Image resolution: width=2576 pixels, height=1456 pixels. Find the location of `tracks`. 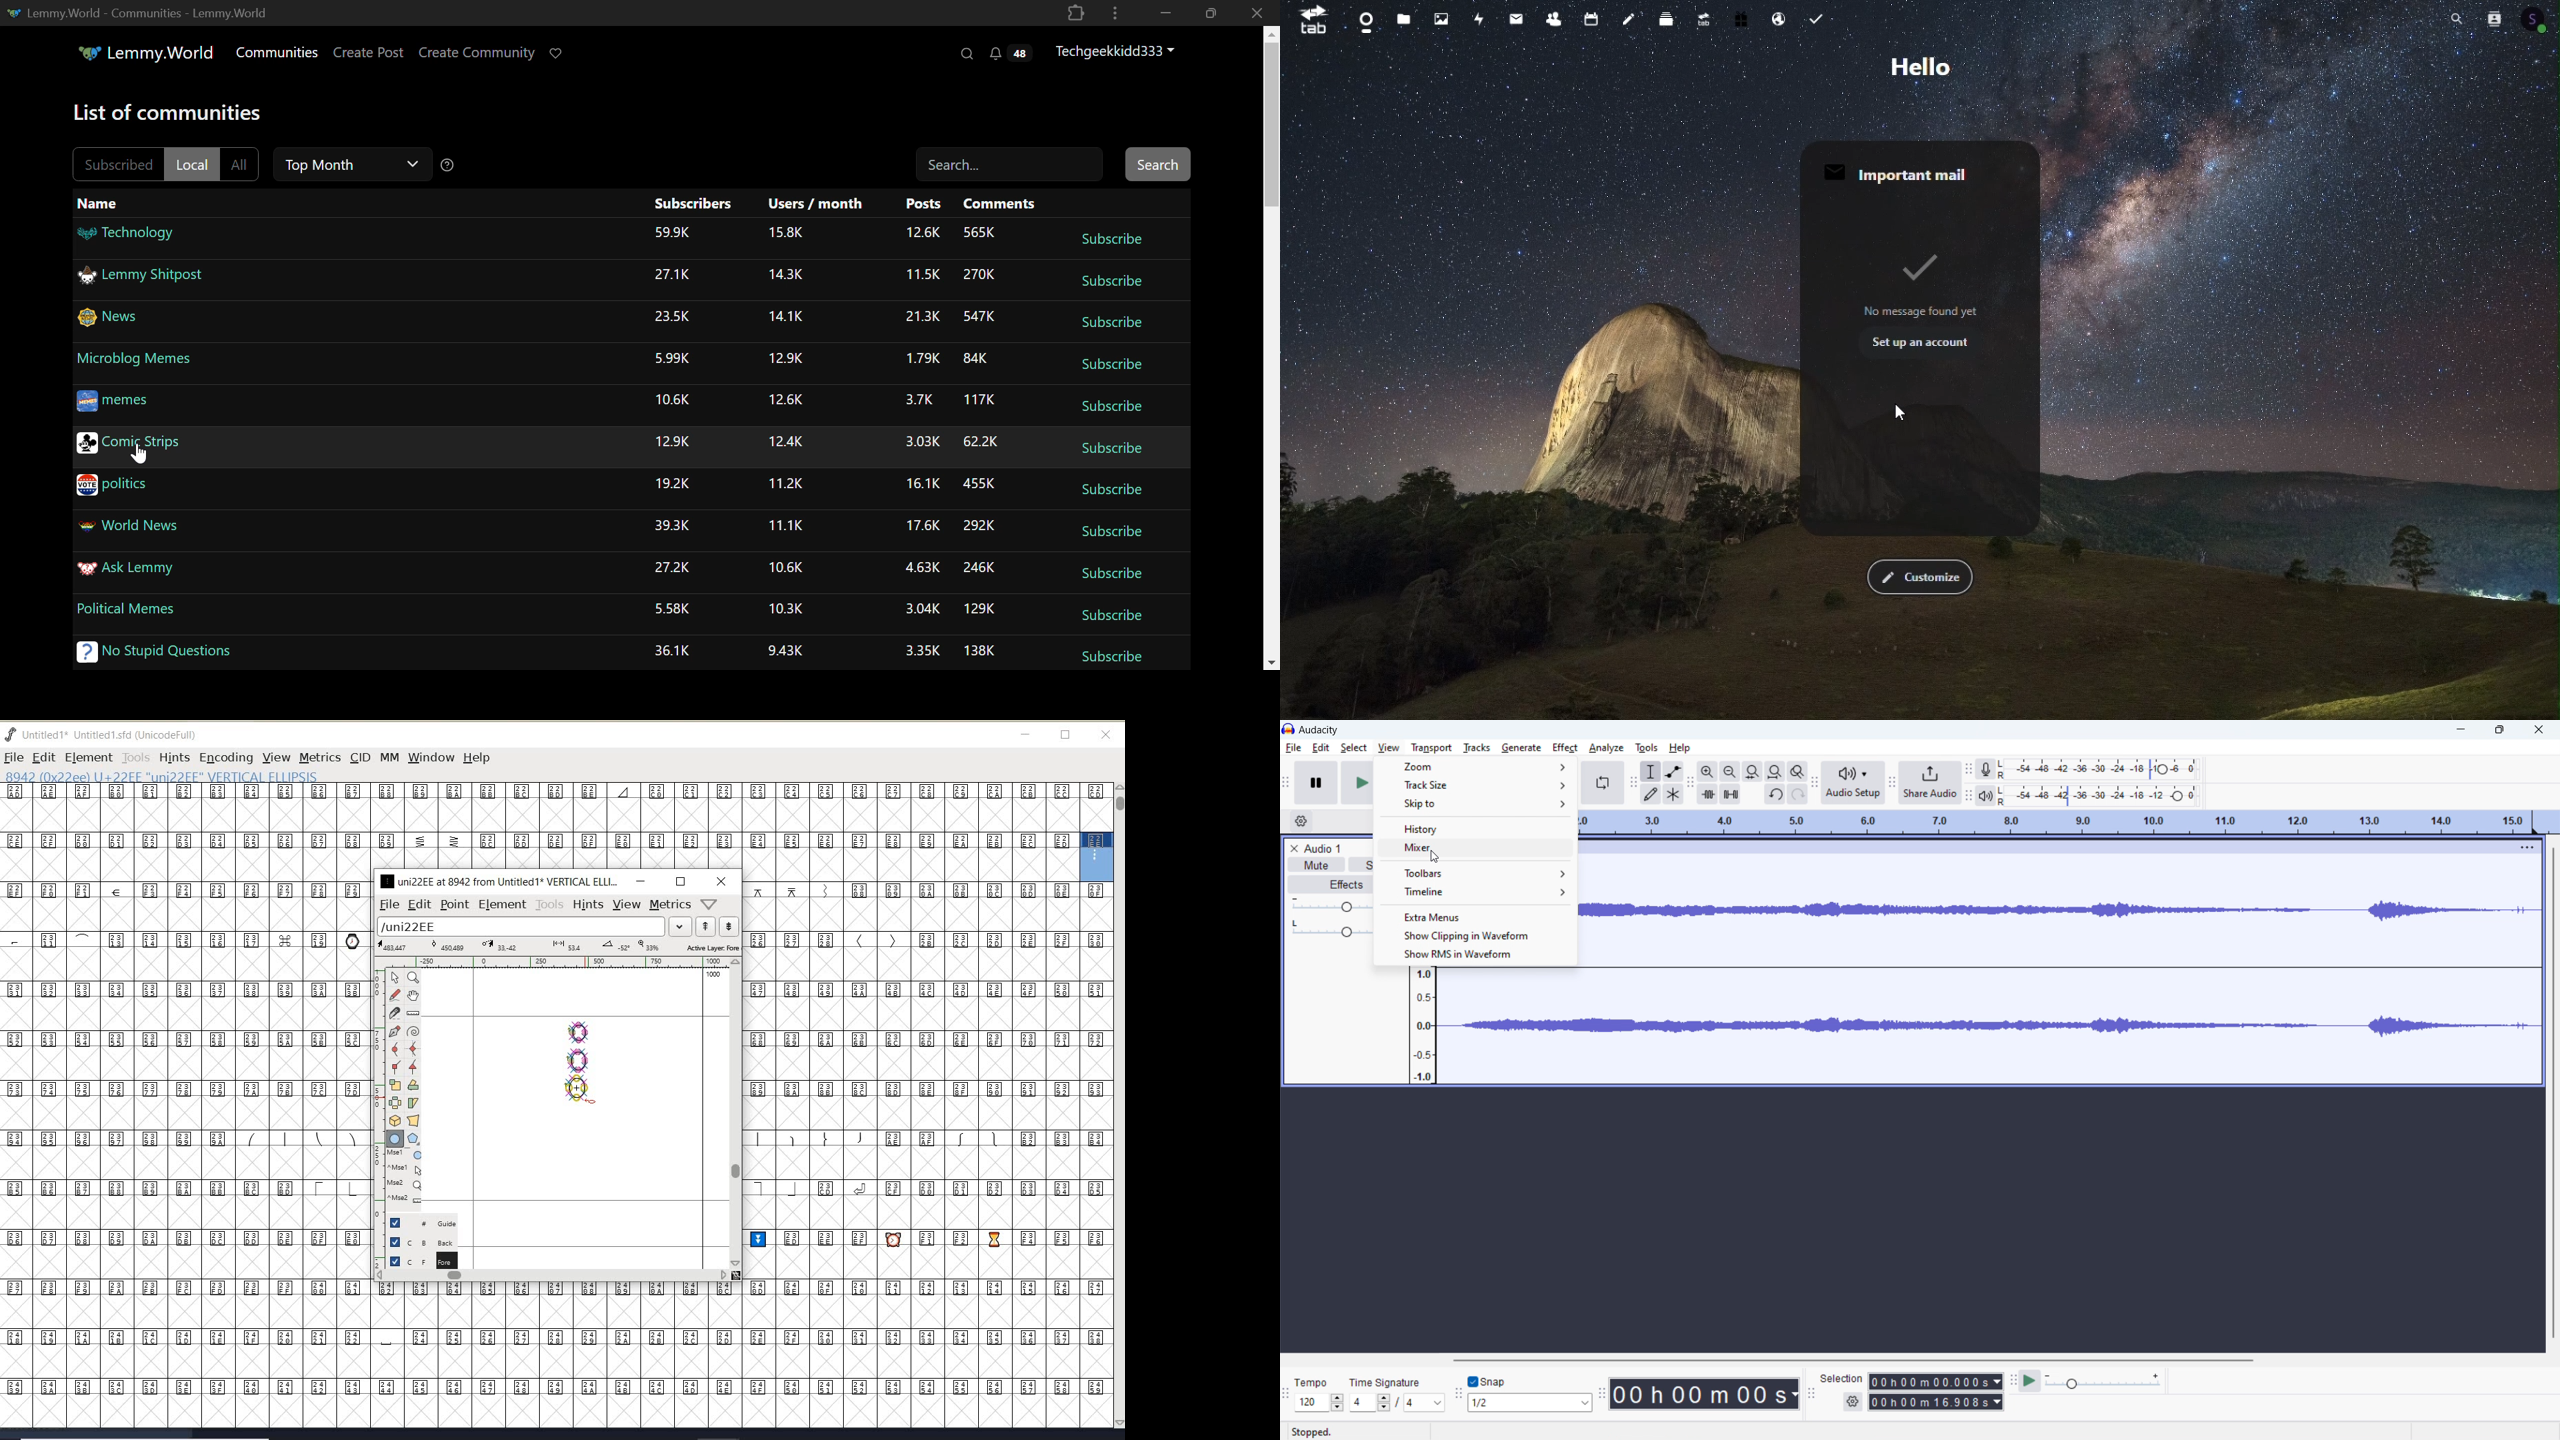

tracks is located at coordinates (1476, 748).